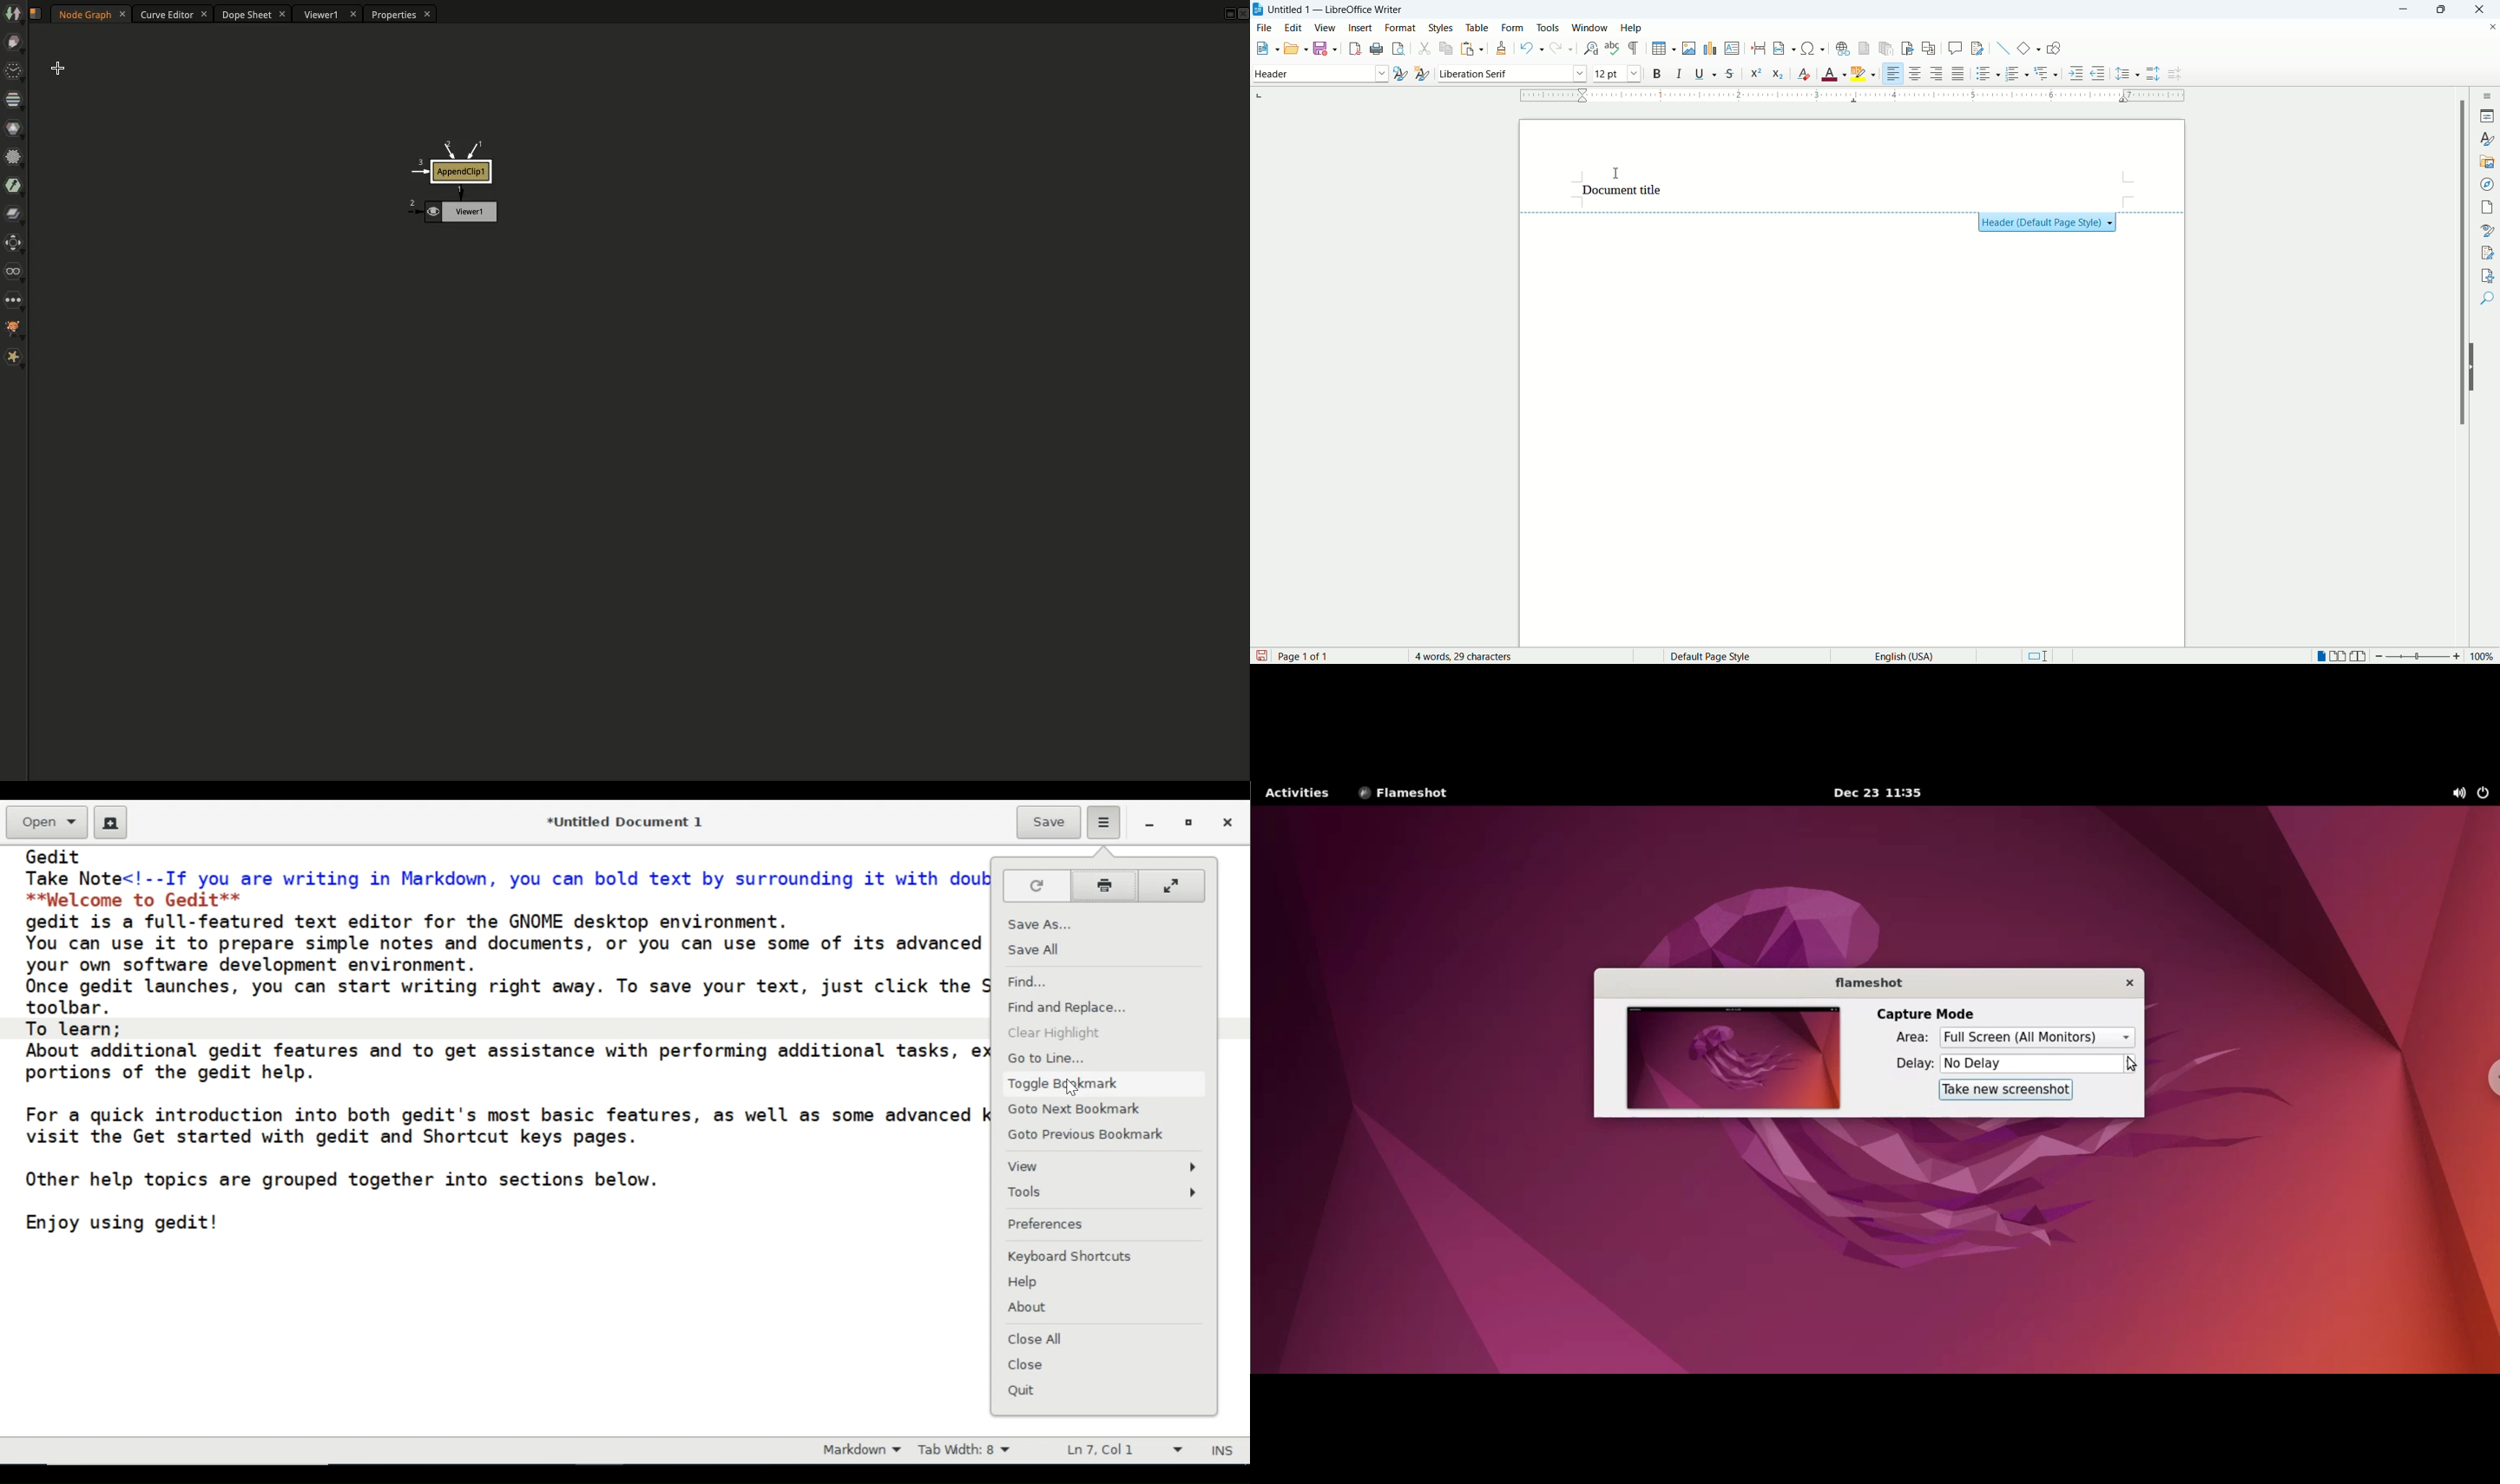  I want to click on font size, so click(1618, 74).